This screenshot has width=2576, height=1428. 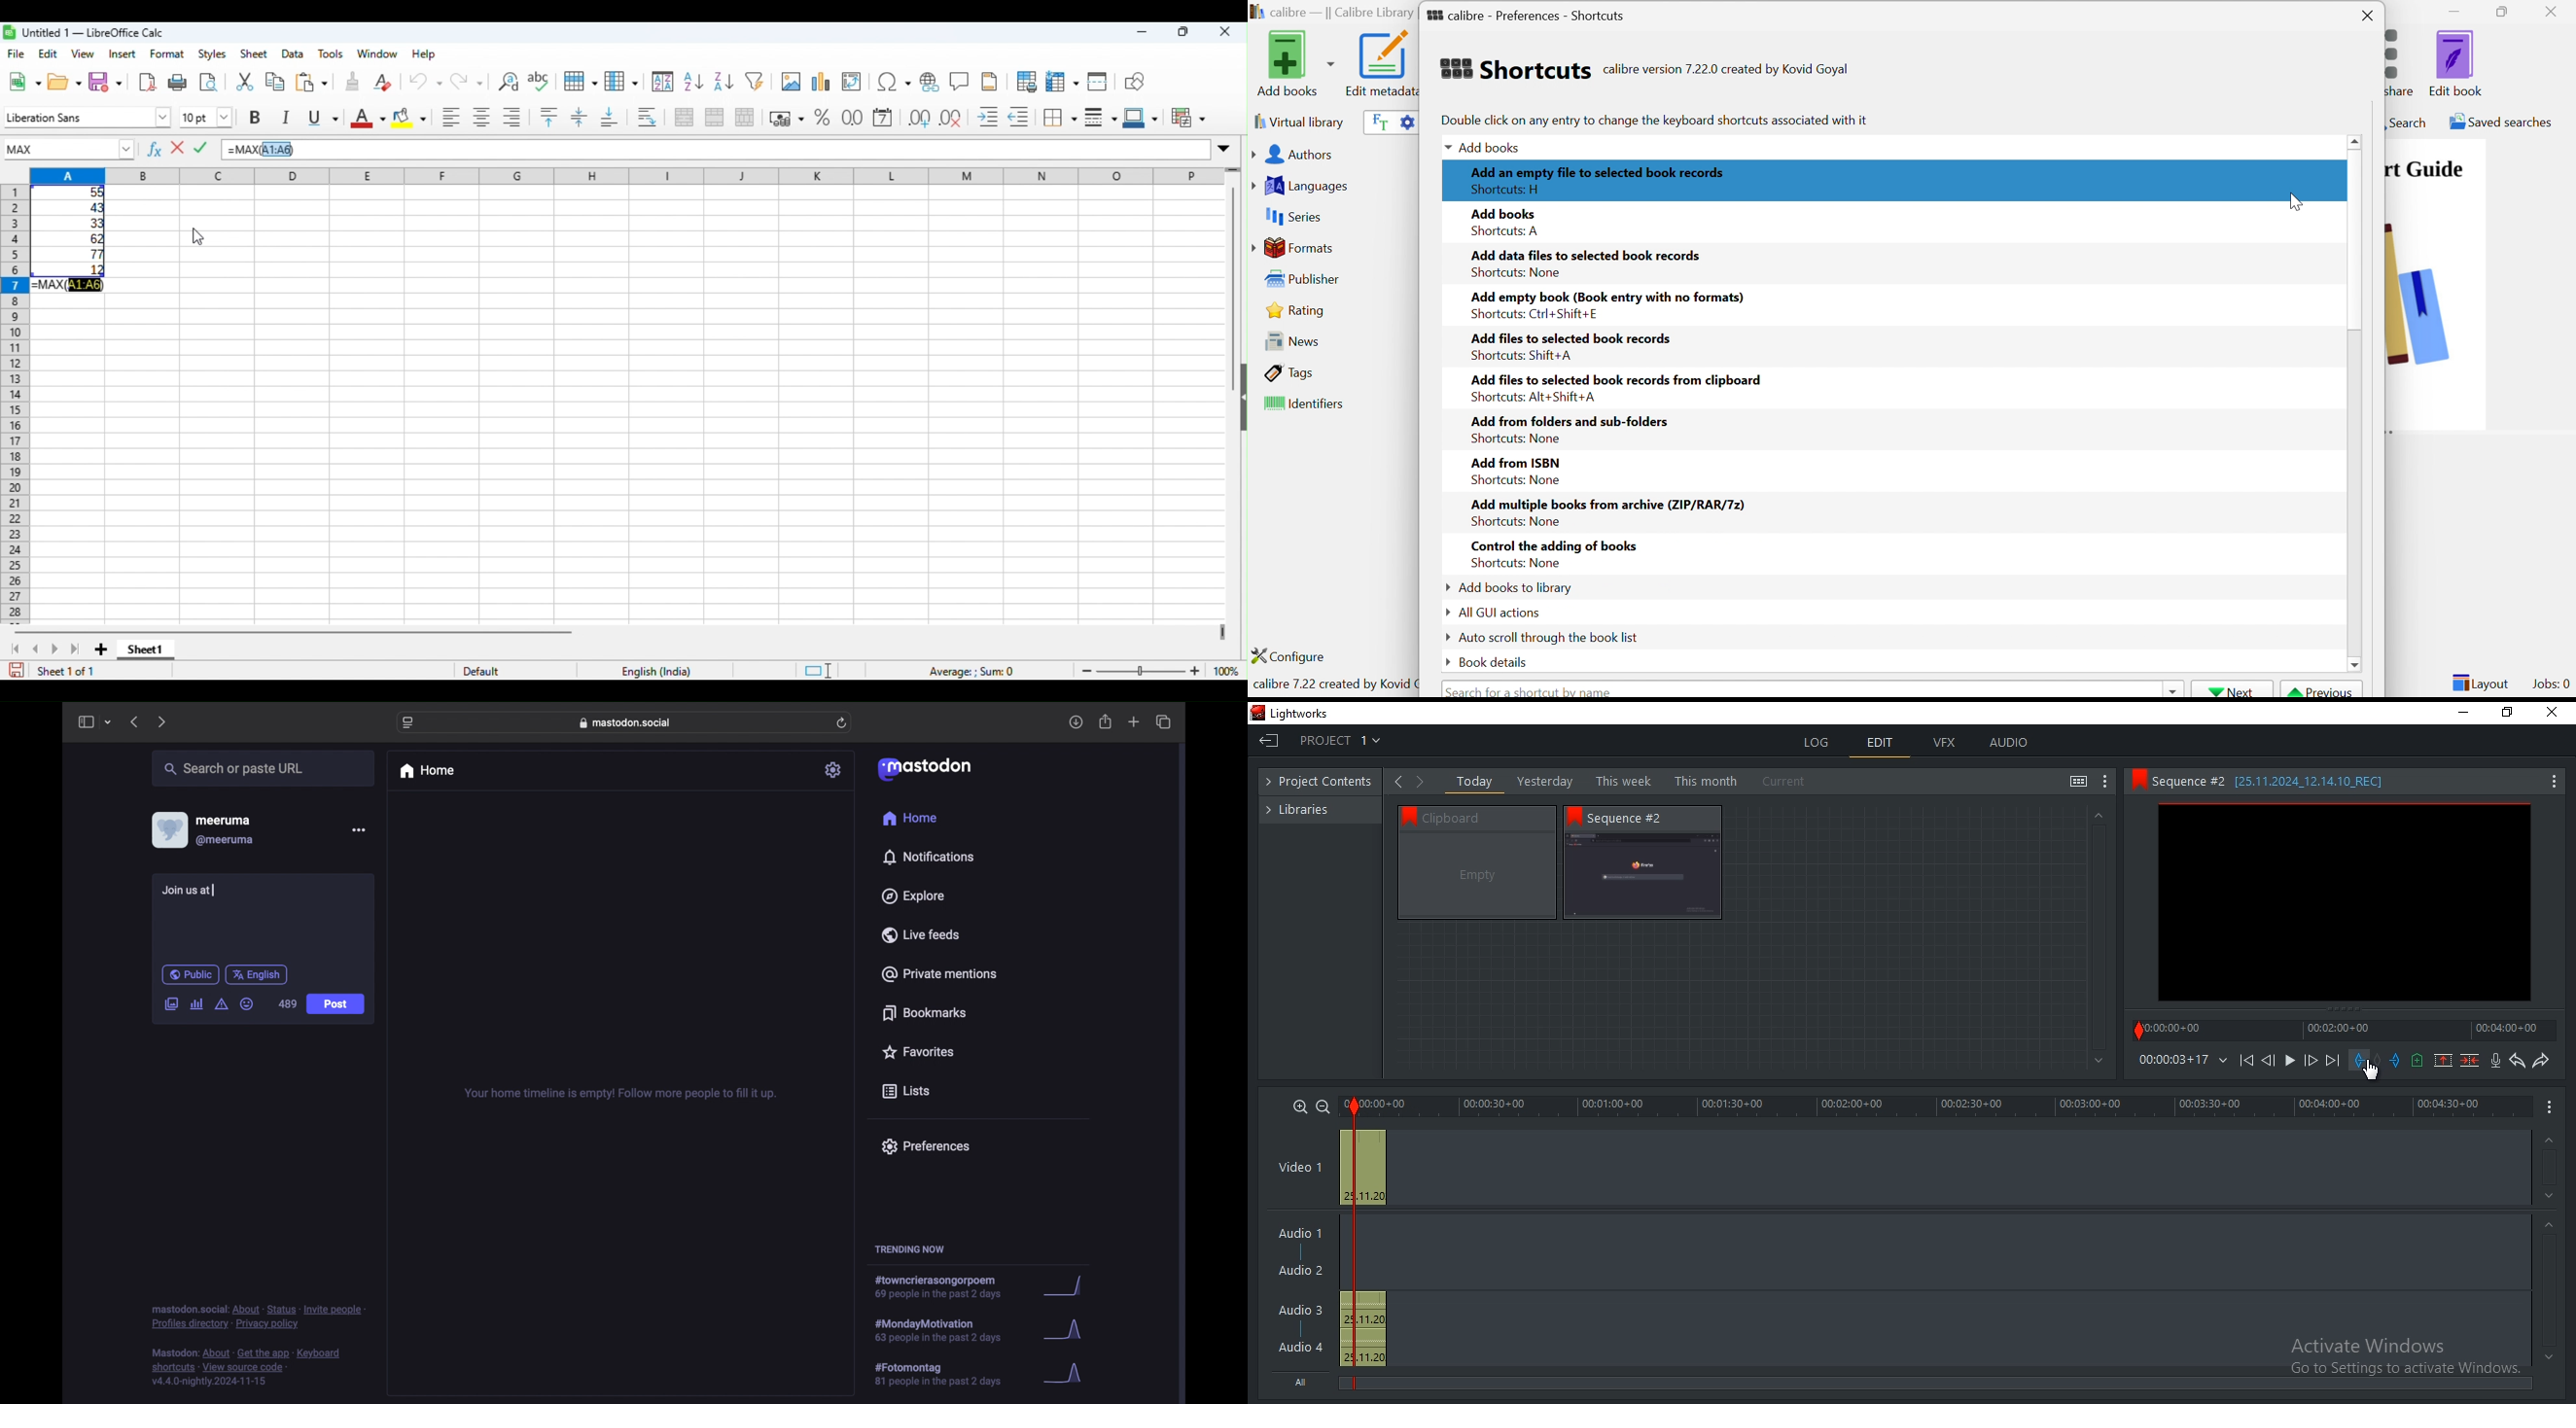 I want to click on align left, so click(x=452, y=118).